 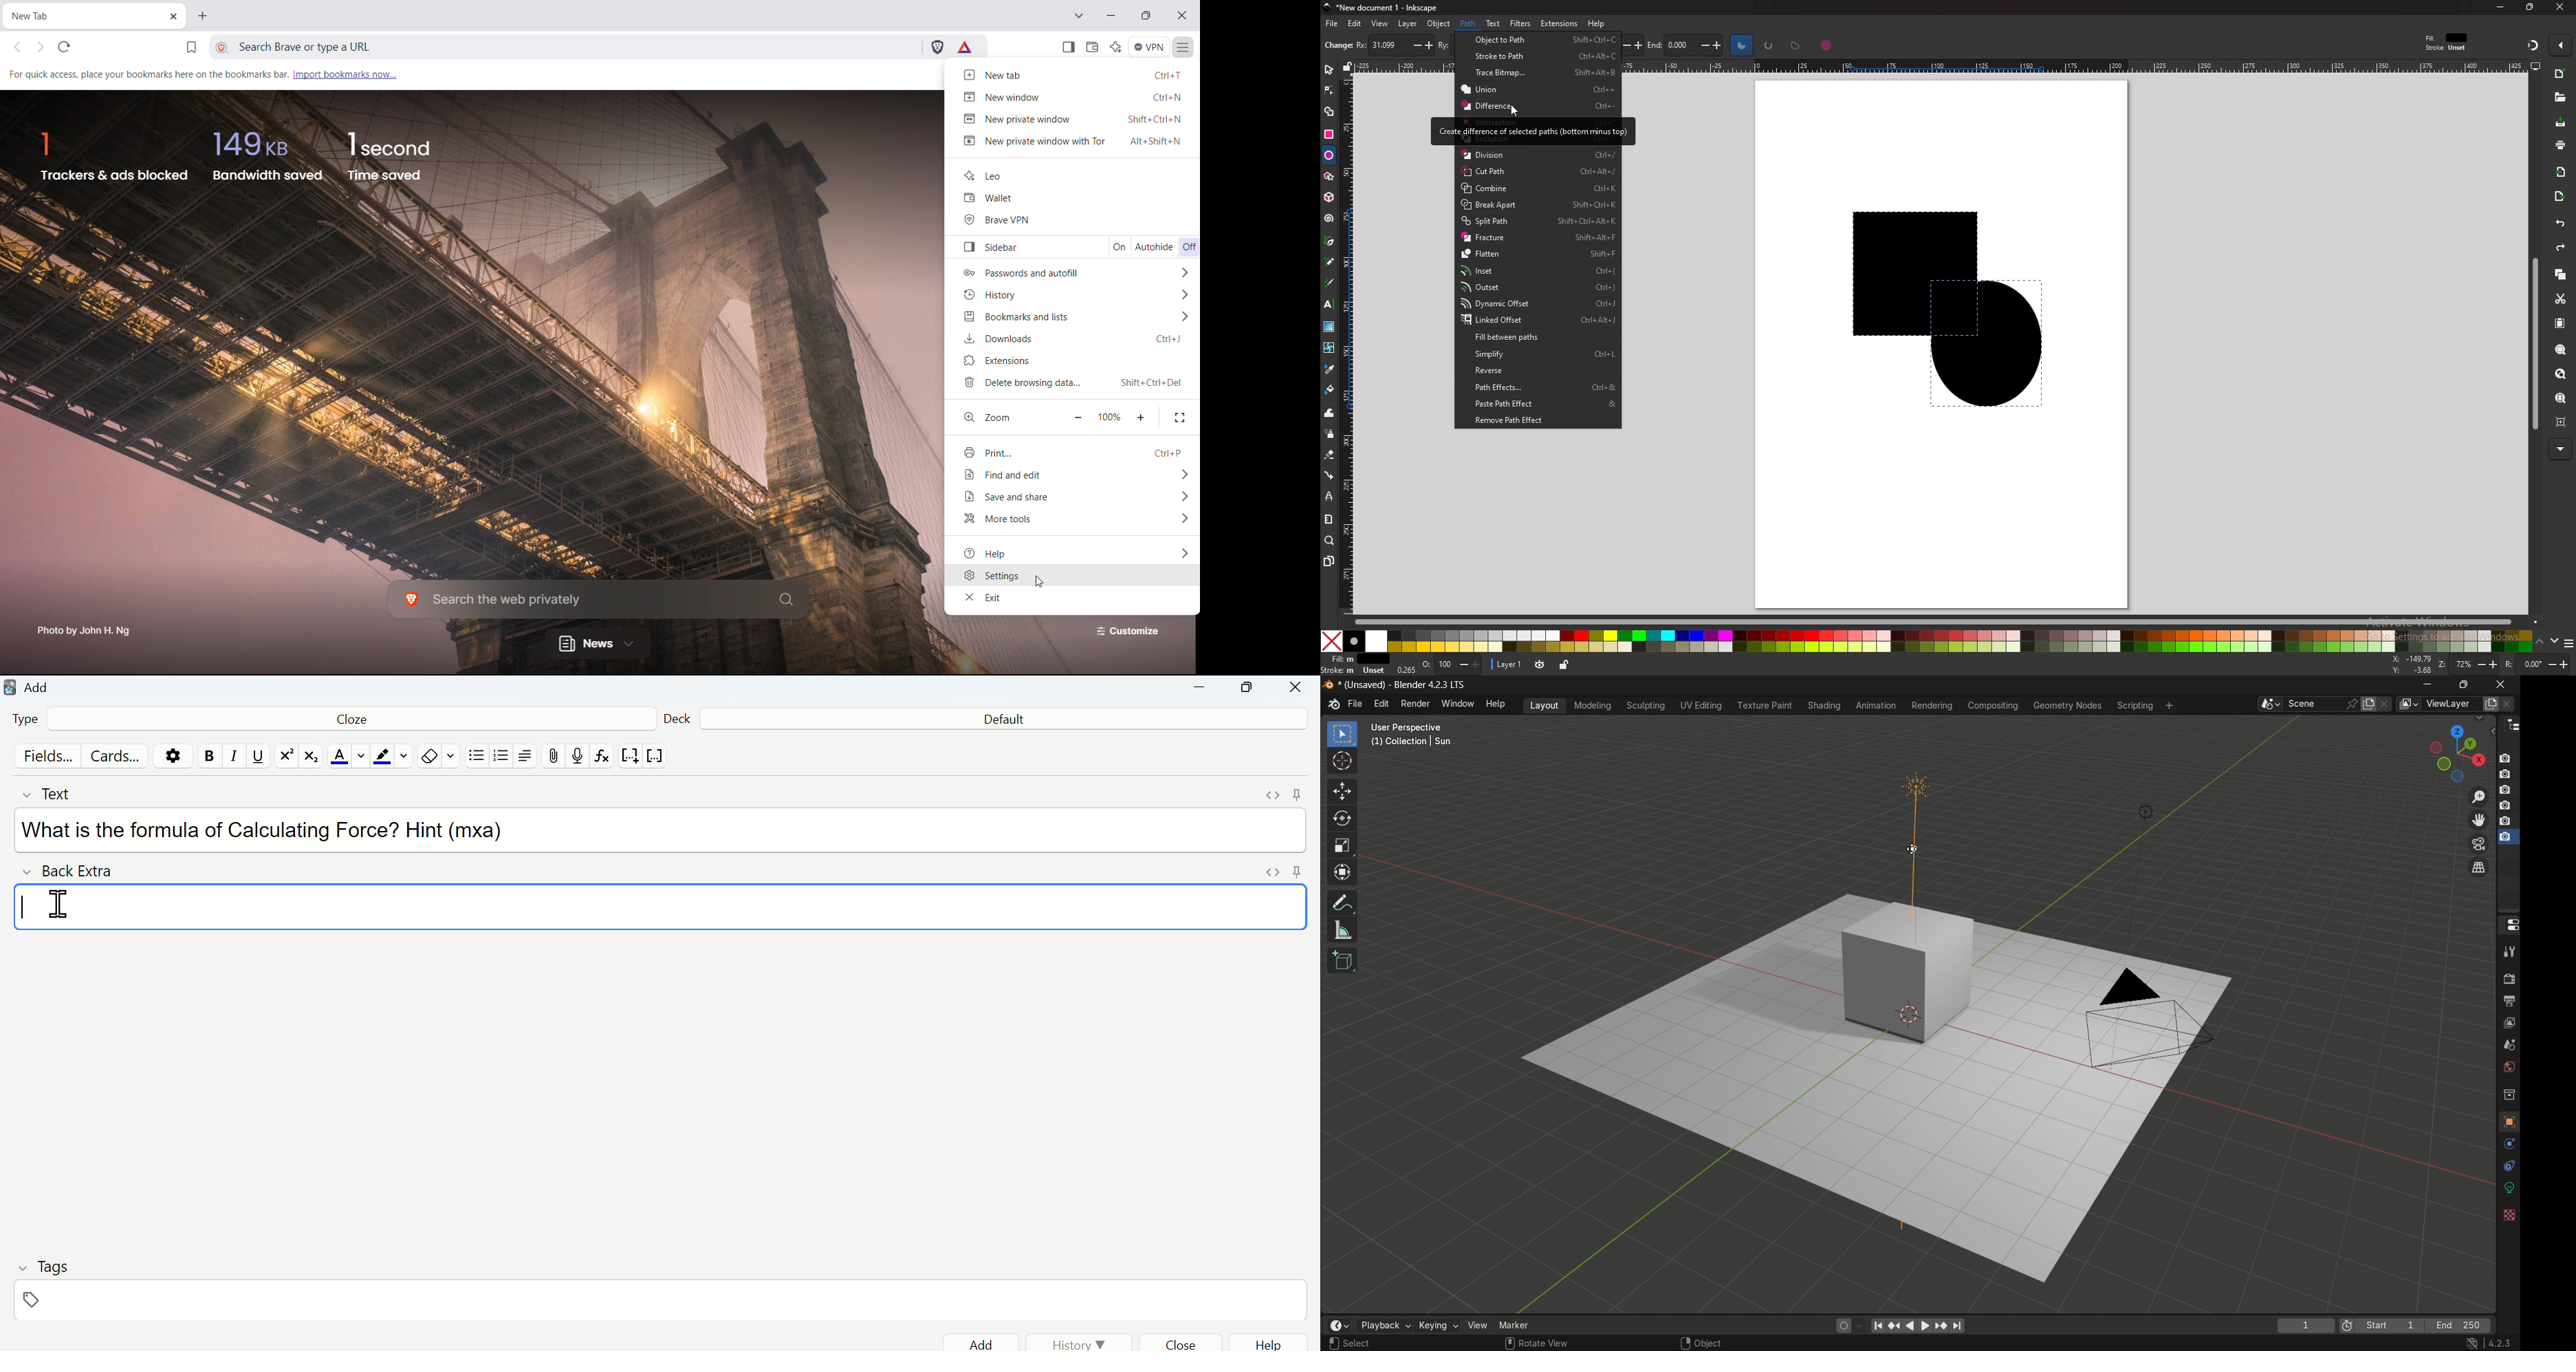 What do you see at coordinates (41, 1266) in the screenshot?
I see `Tags` at bounding box center [41, 1266].